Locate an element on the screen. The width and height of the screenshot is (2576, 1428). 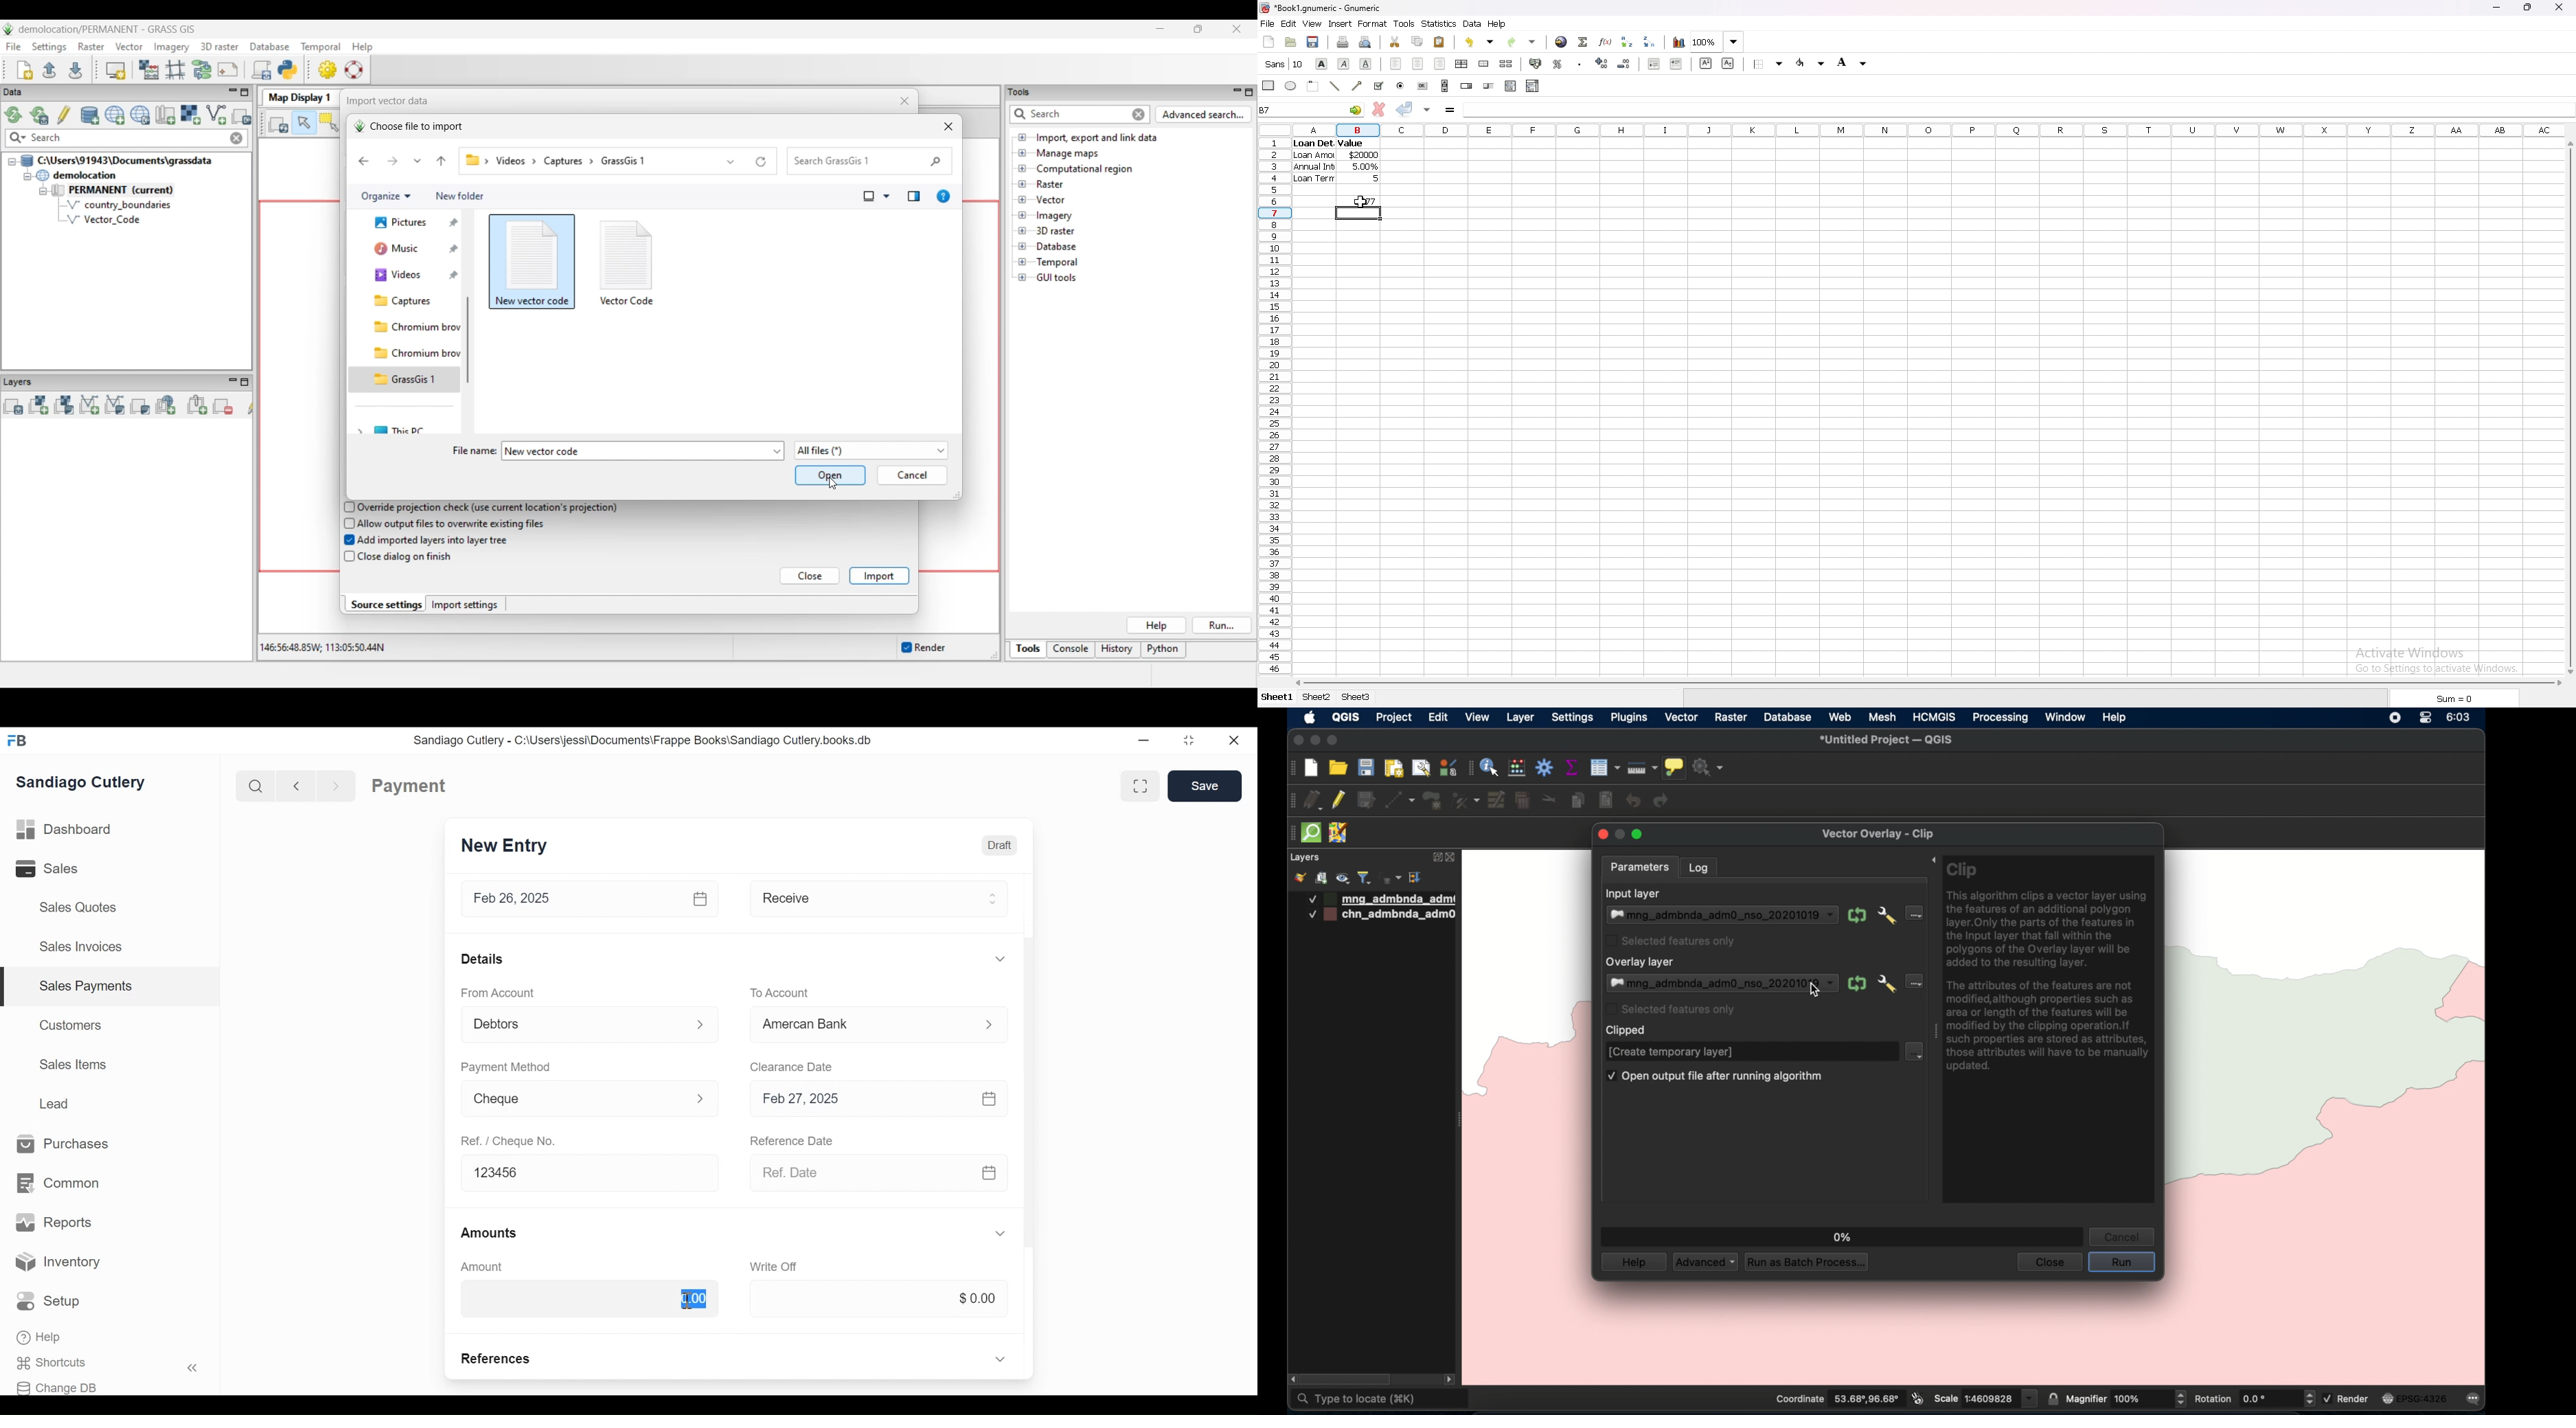
selected featuqresonly checkbox is located at coordinates (1671, 1008).